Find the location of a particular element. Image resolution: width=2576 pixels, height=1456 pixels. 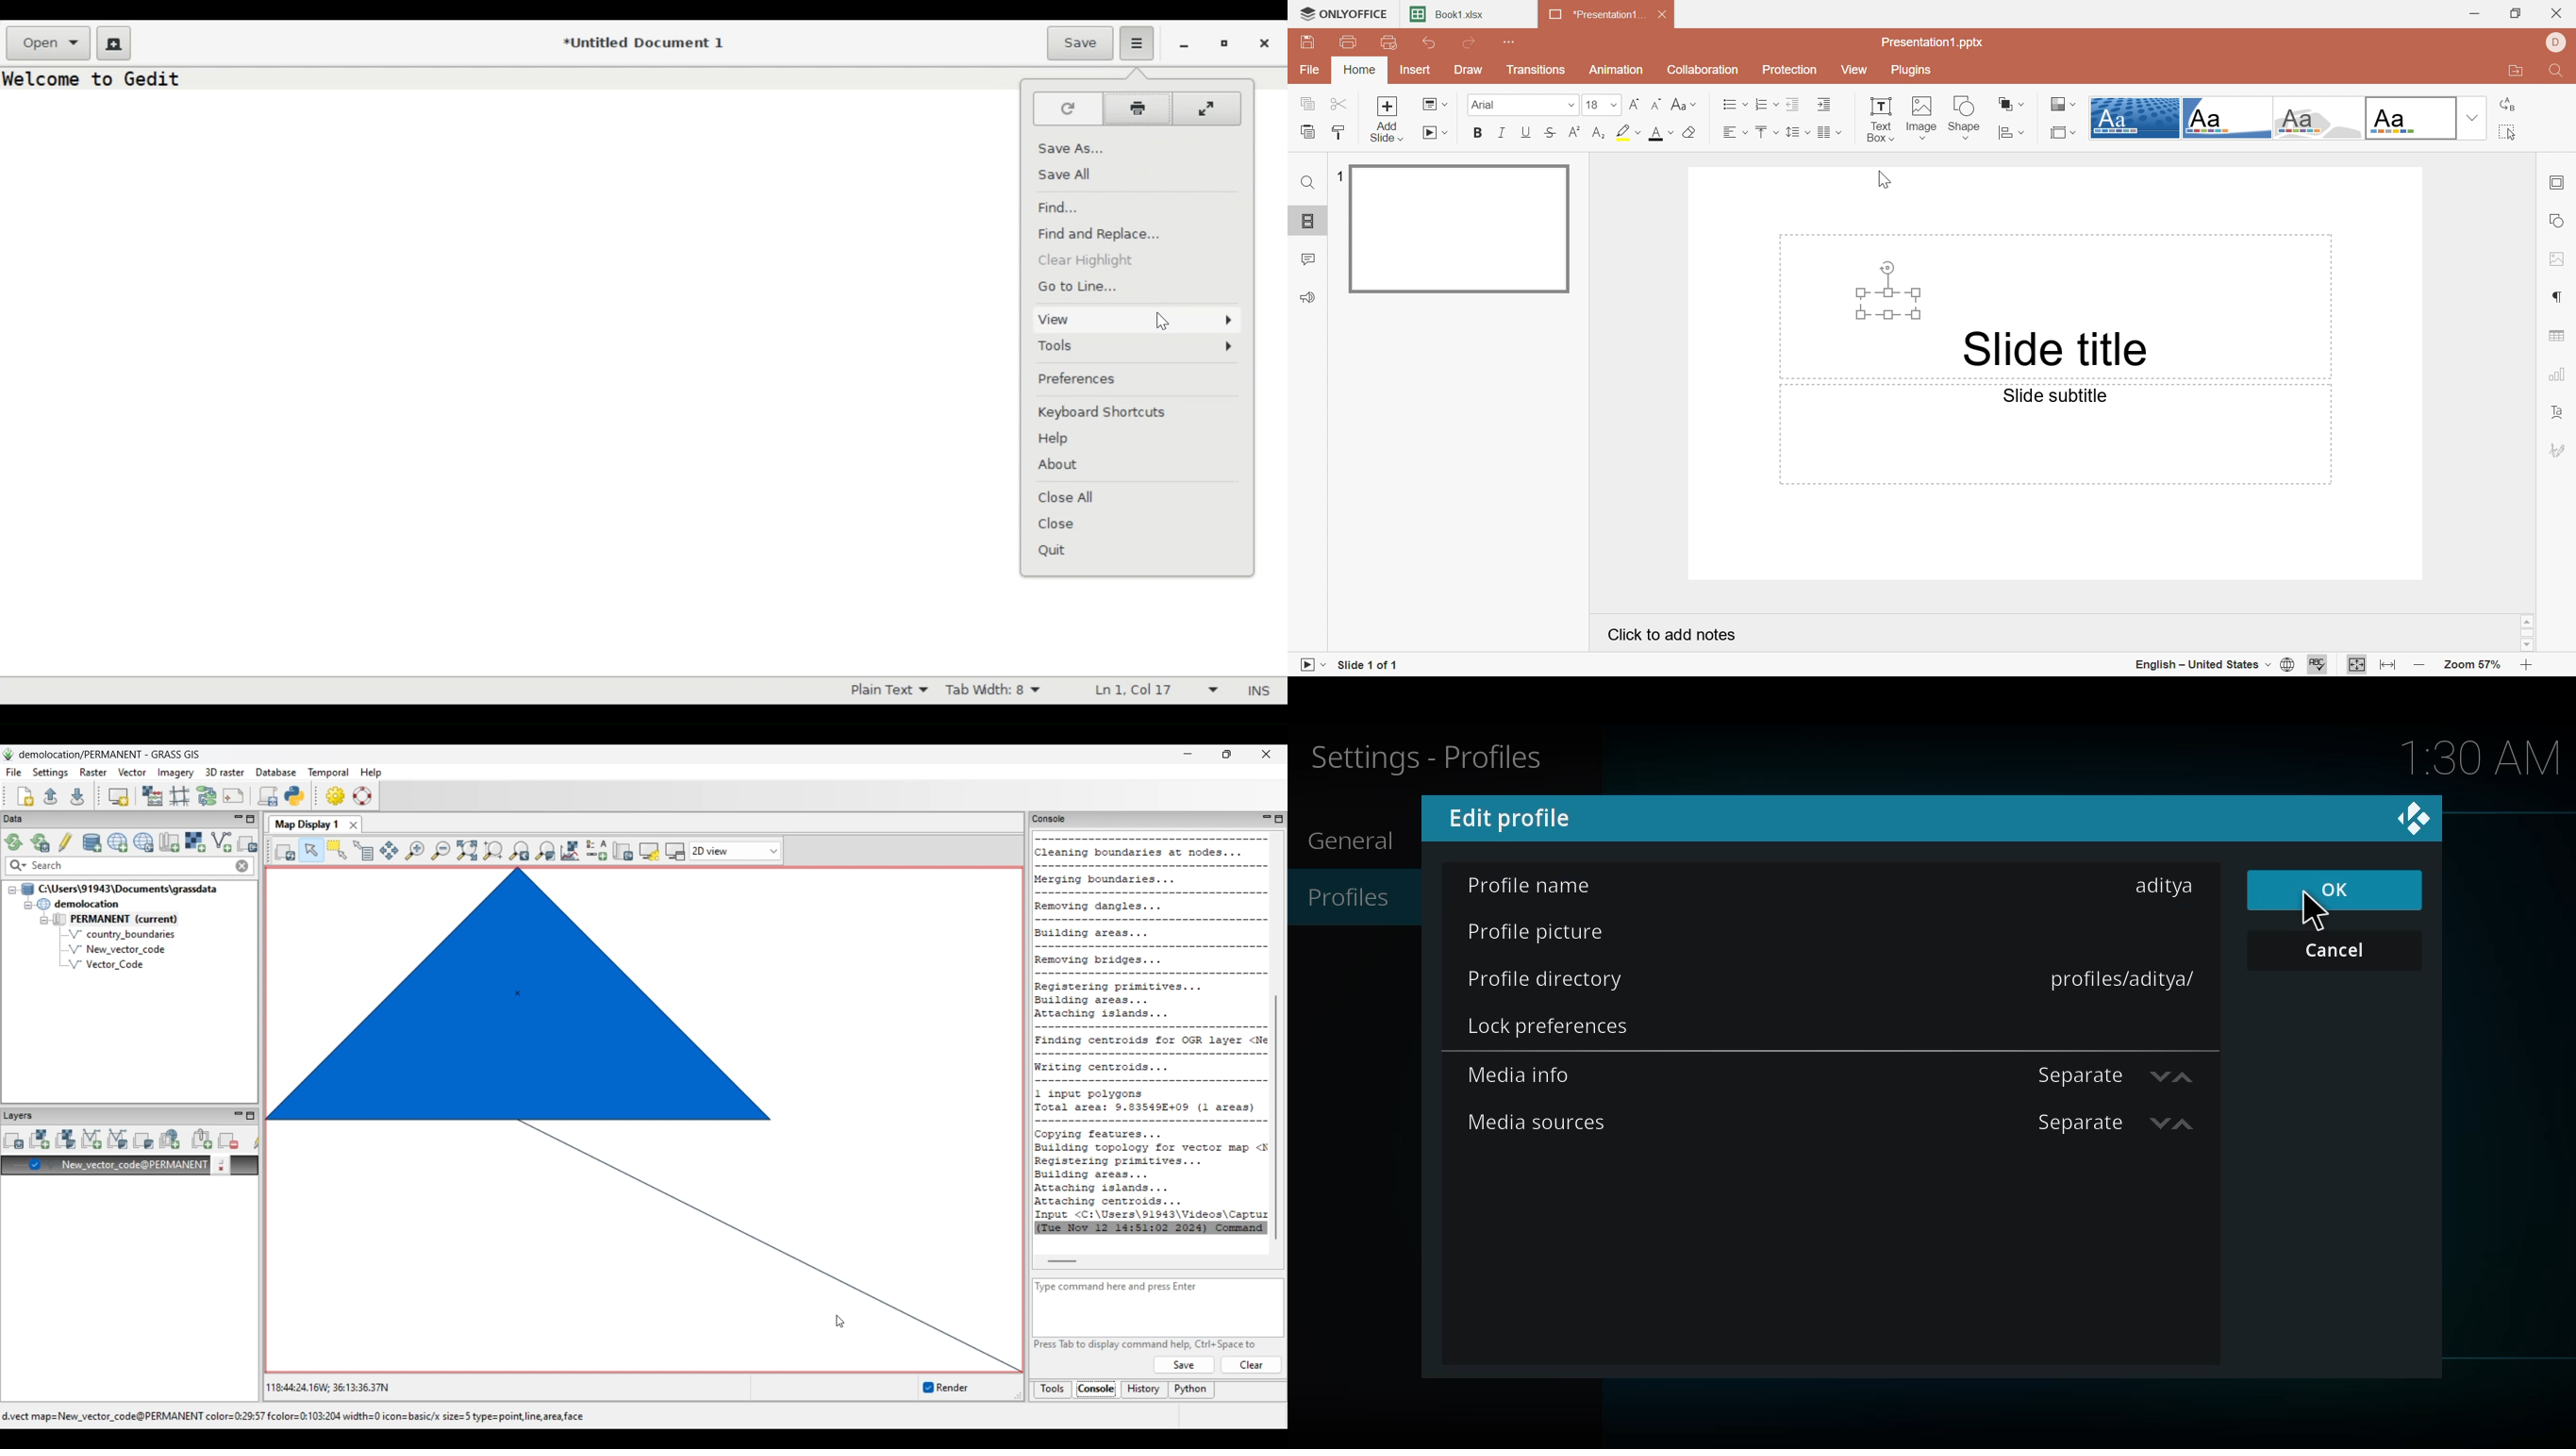

Cut is located at coordinates (1339, 104).